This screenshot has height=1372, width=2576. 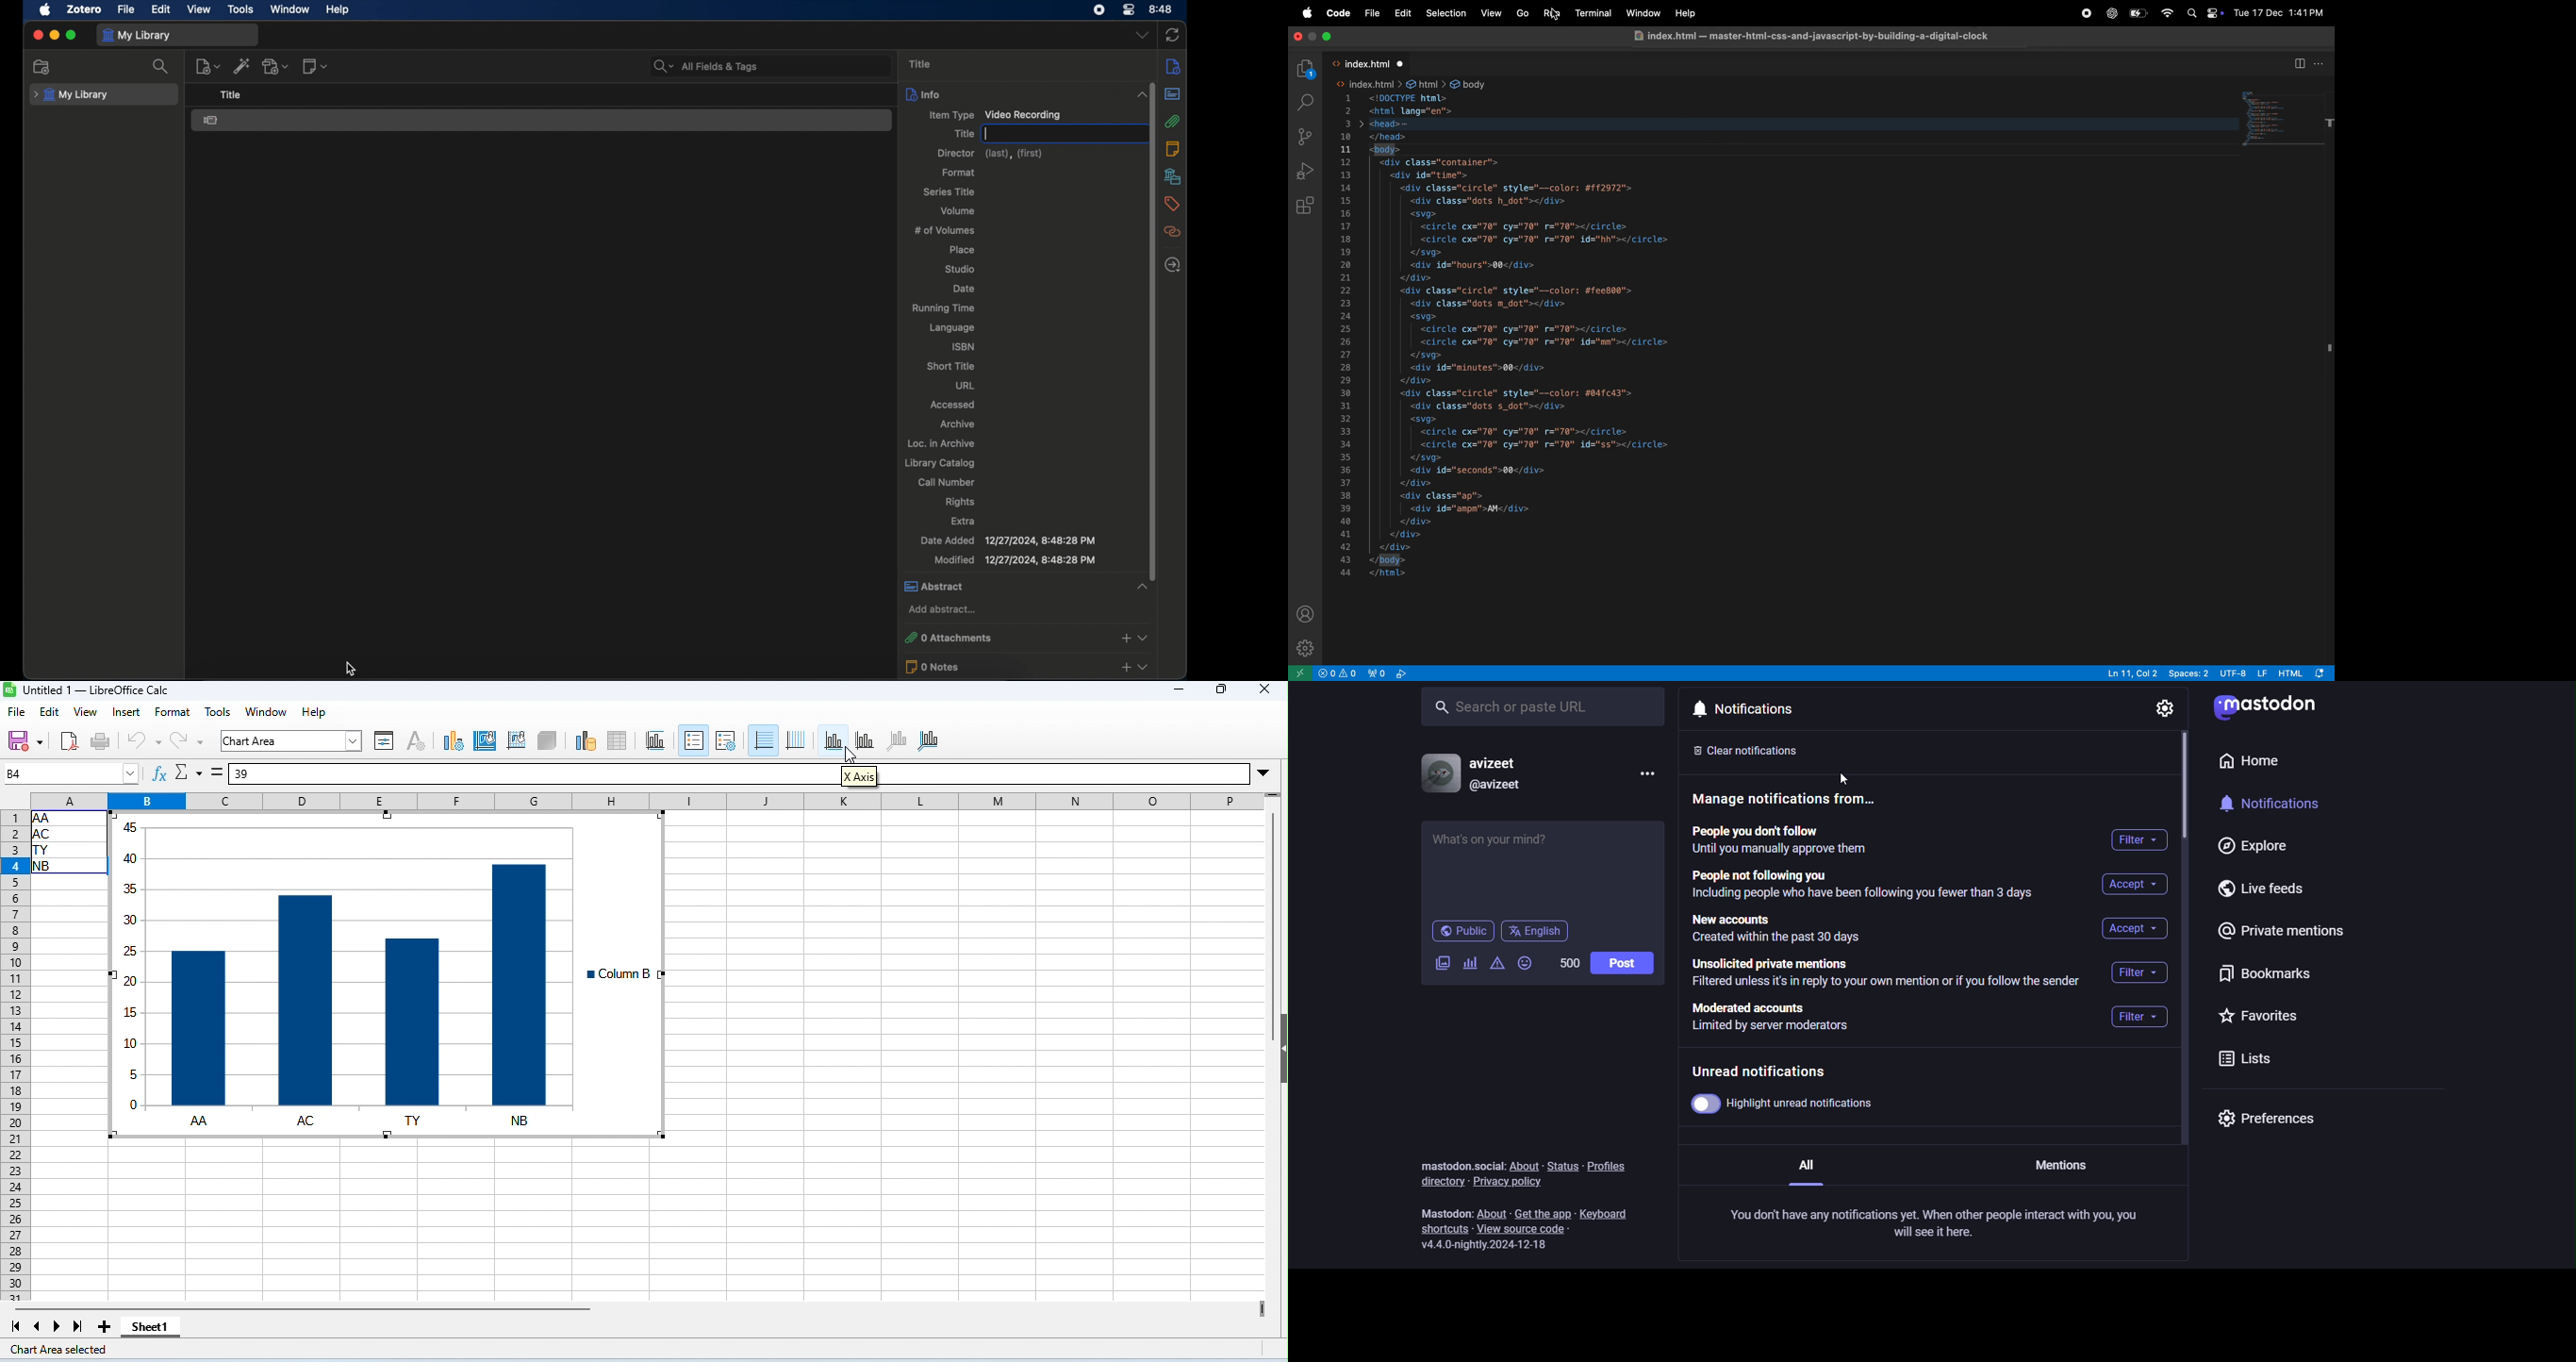 What do you see at coordinates (656, 739) in the screenshot?
I see `tiles` at bounding box center [656, 739].